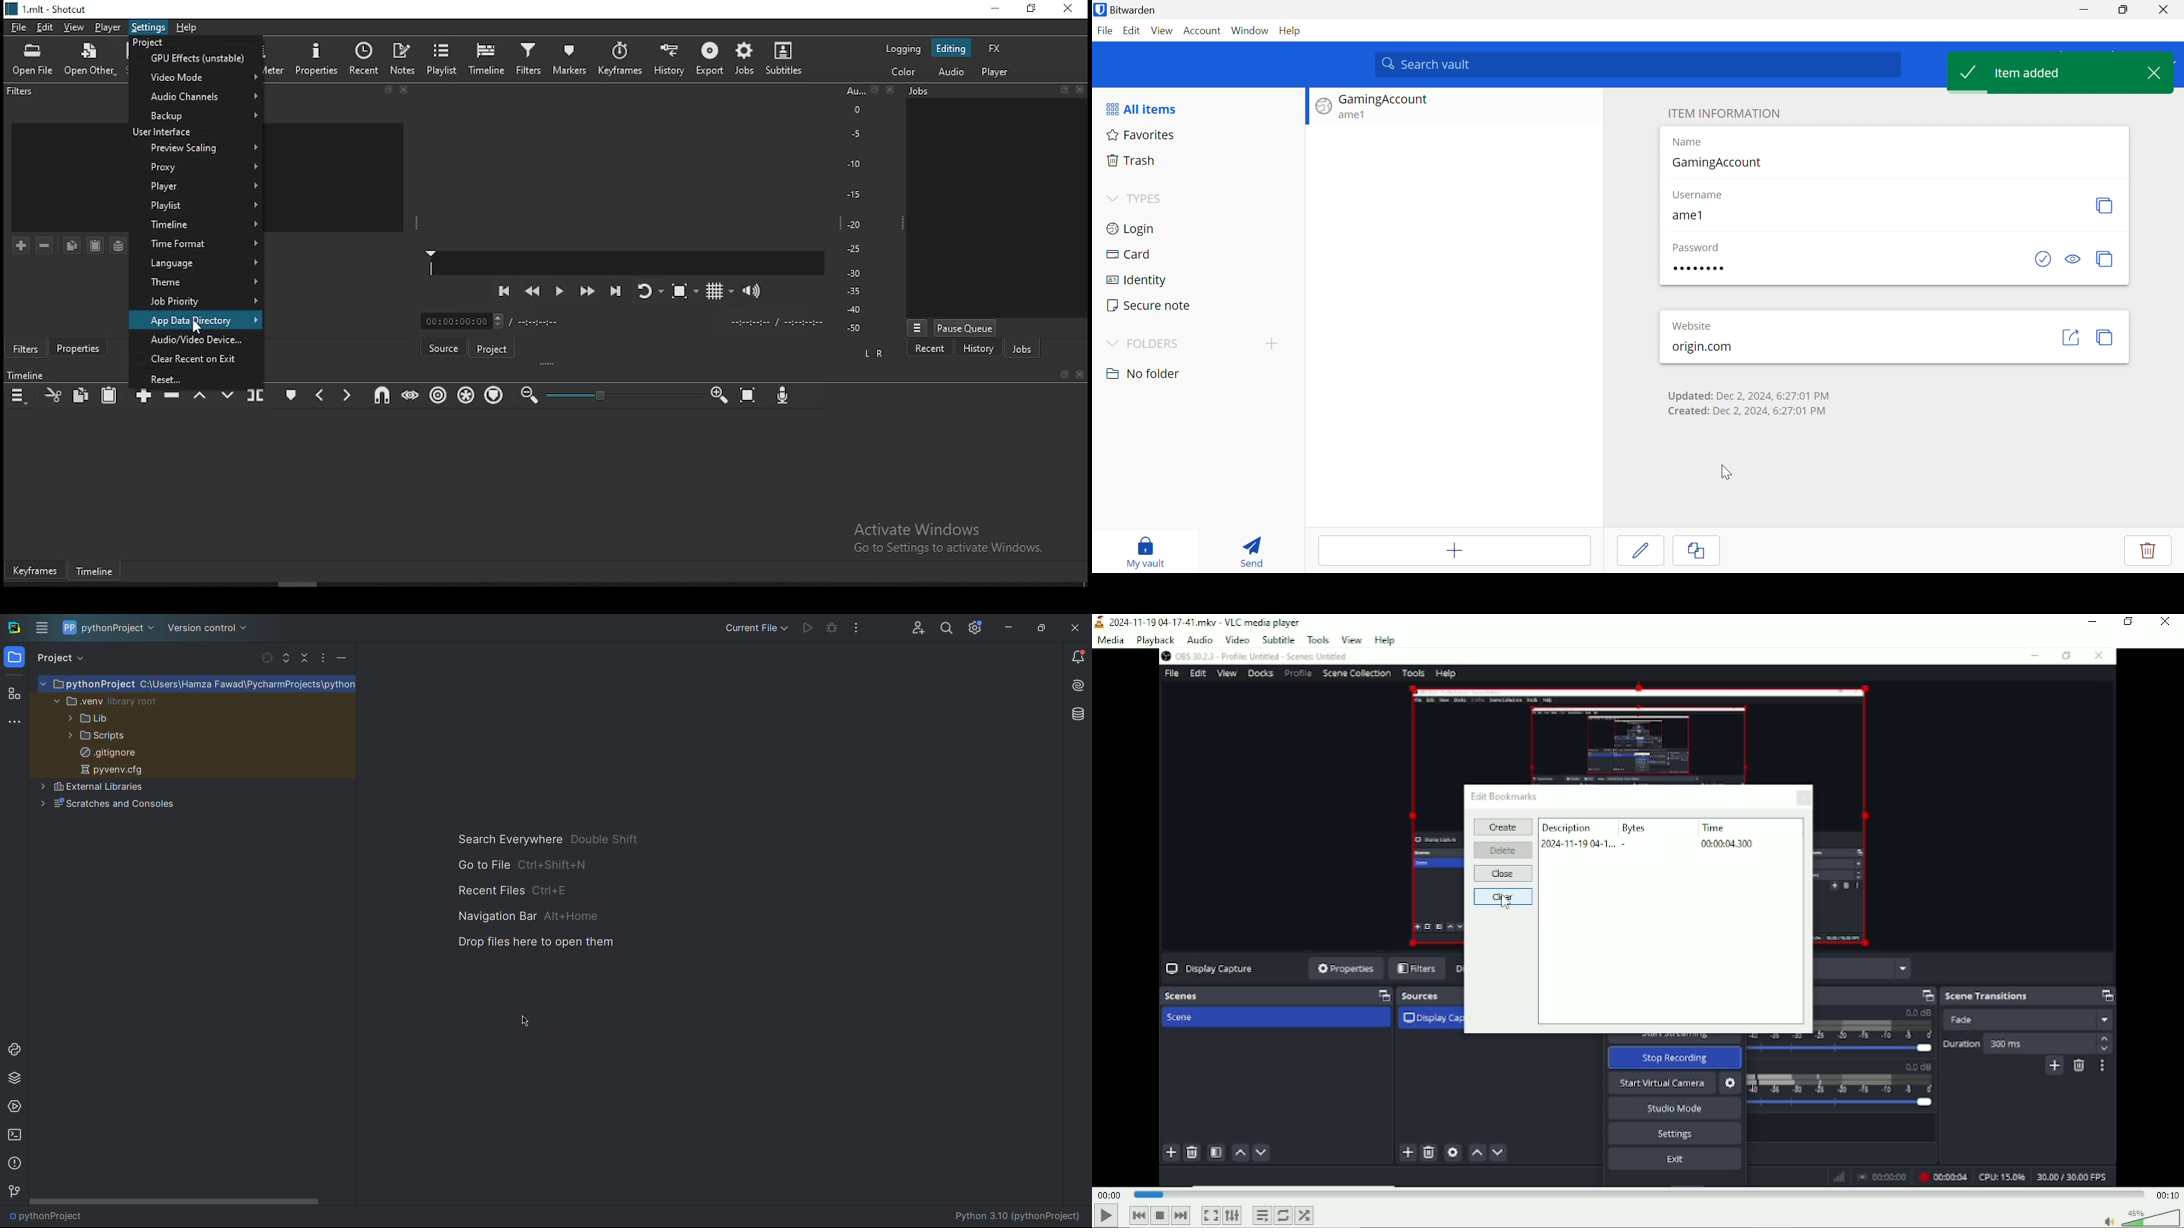 The height and width of the screenshot is (1232, 2184). I want to click on copy, so click(1697, 551).